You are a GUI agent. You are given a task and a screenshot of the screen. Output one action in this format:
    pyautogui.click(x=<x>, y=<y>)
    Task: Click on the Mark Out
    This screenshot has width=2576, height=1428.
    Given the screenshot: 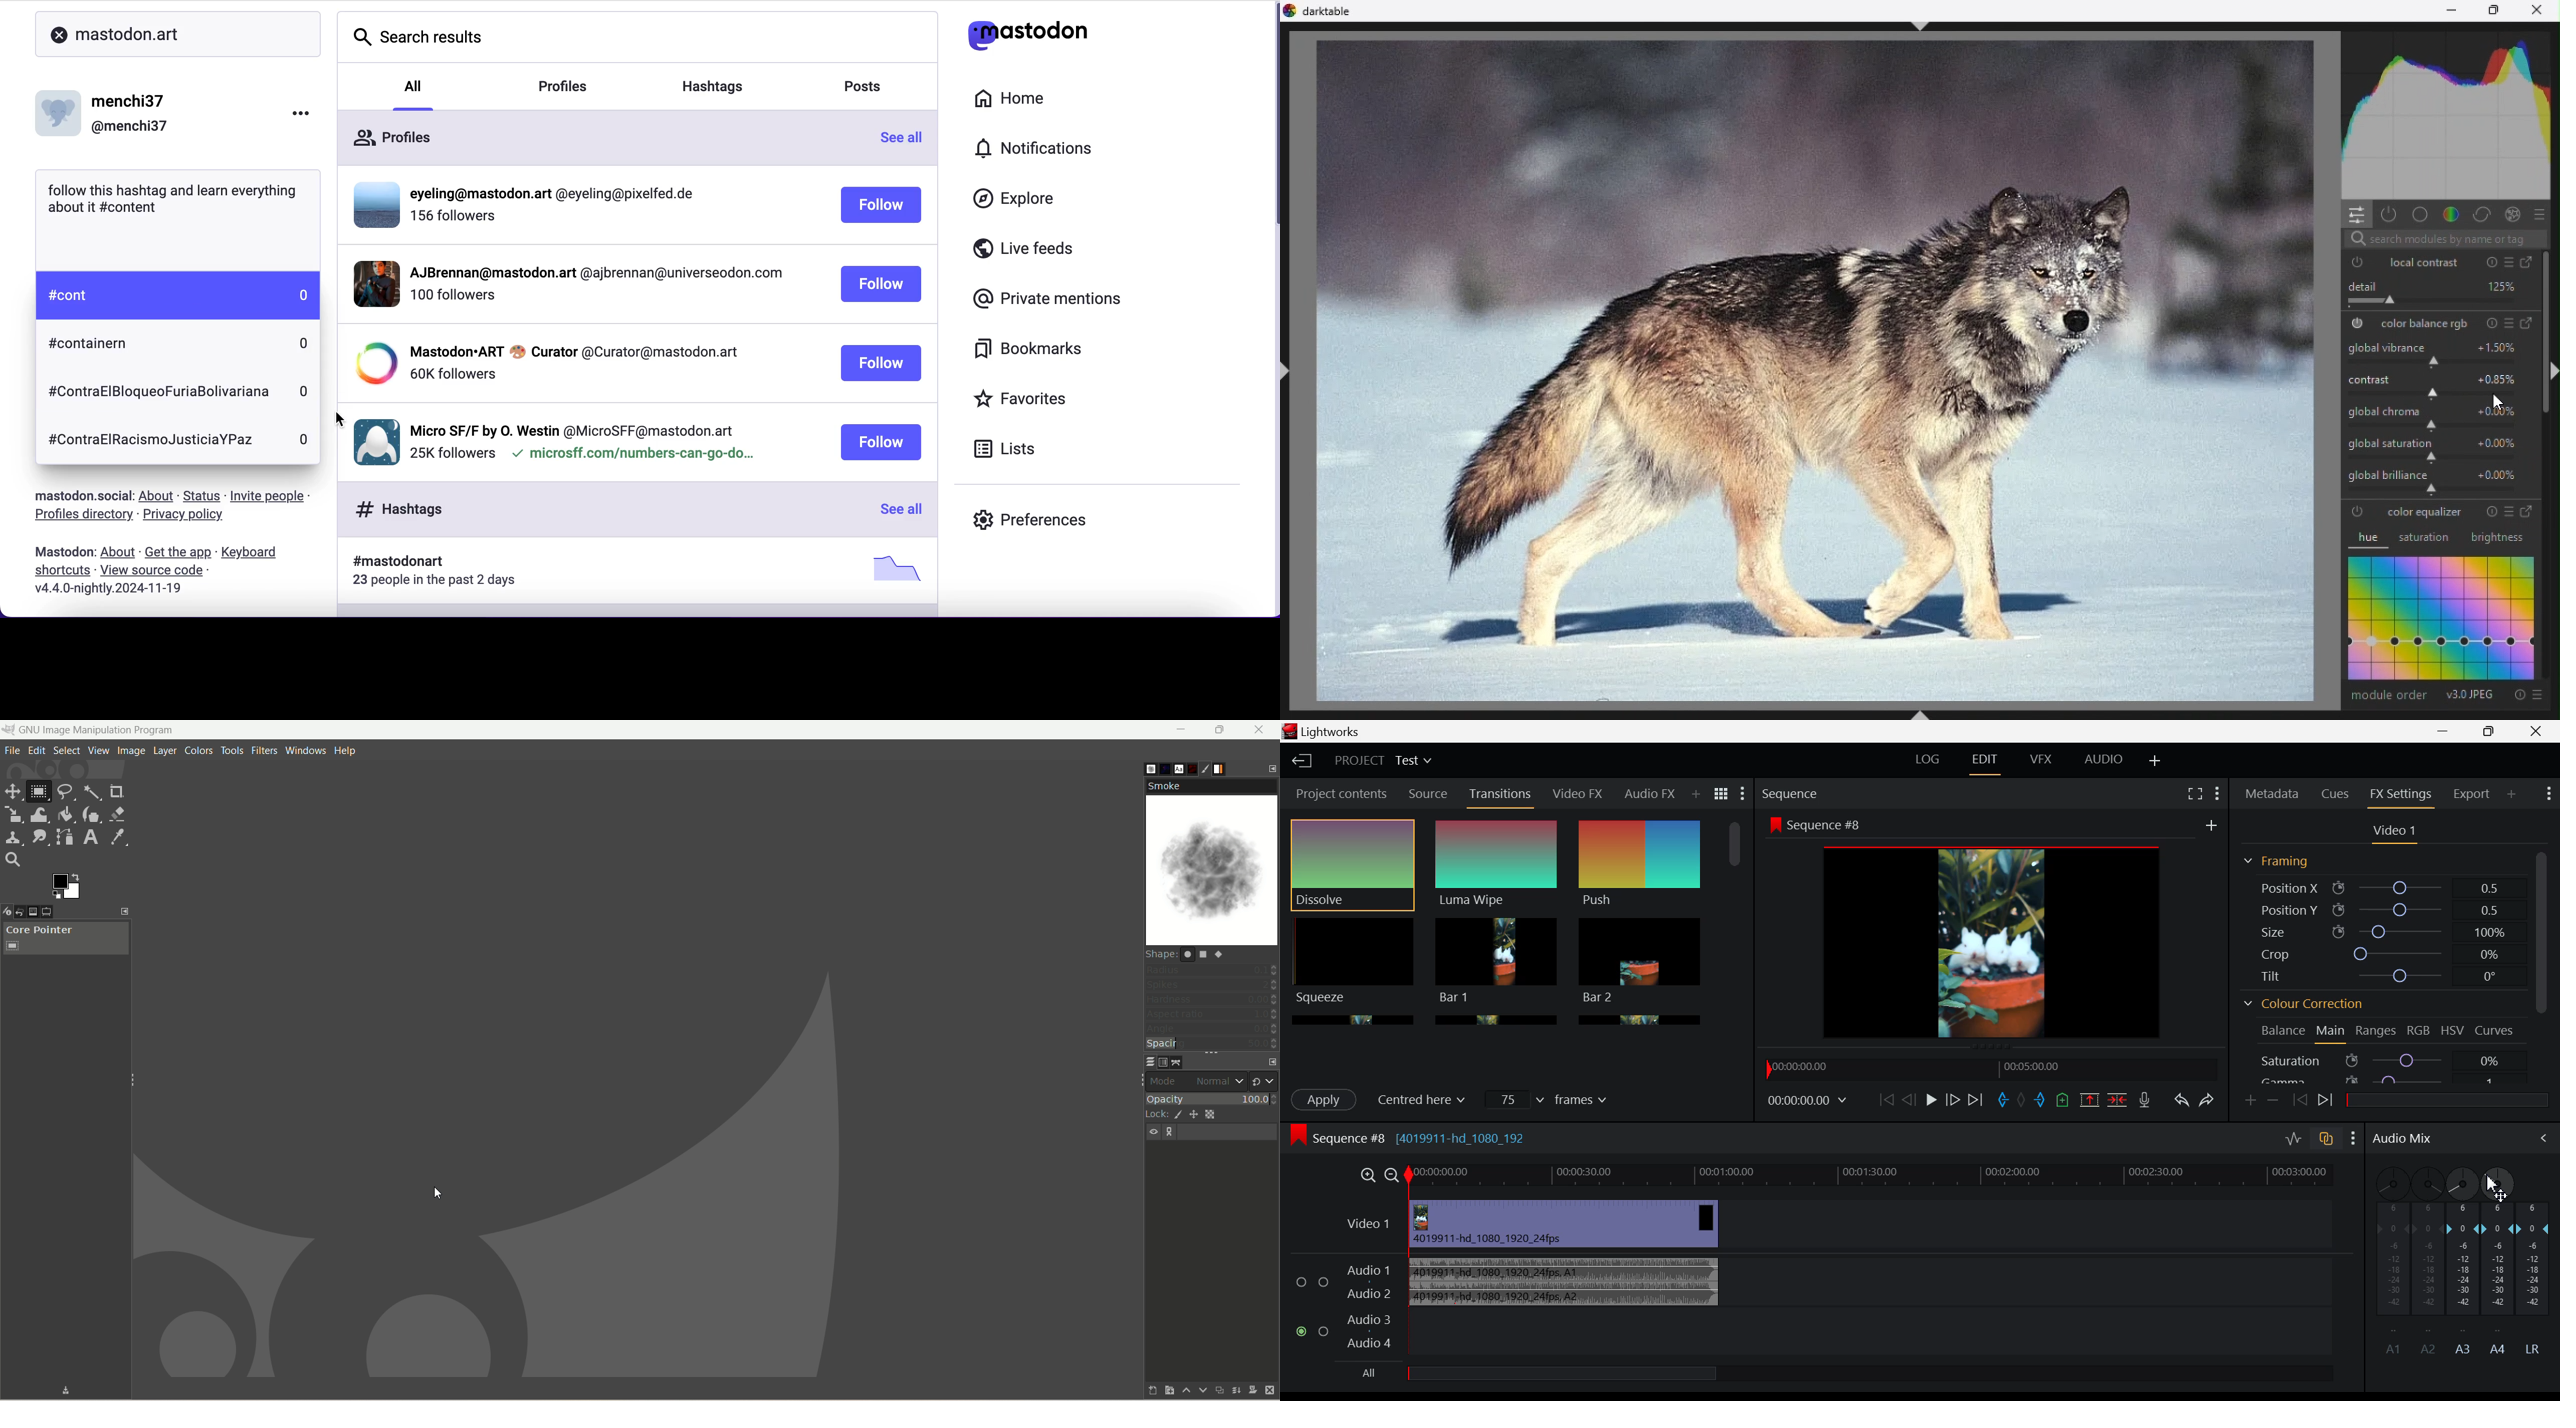 What is the action you would take?
    pyautogui.click(x=2040, y=1100)
    